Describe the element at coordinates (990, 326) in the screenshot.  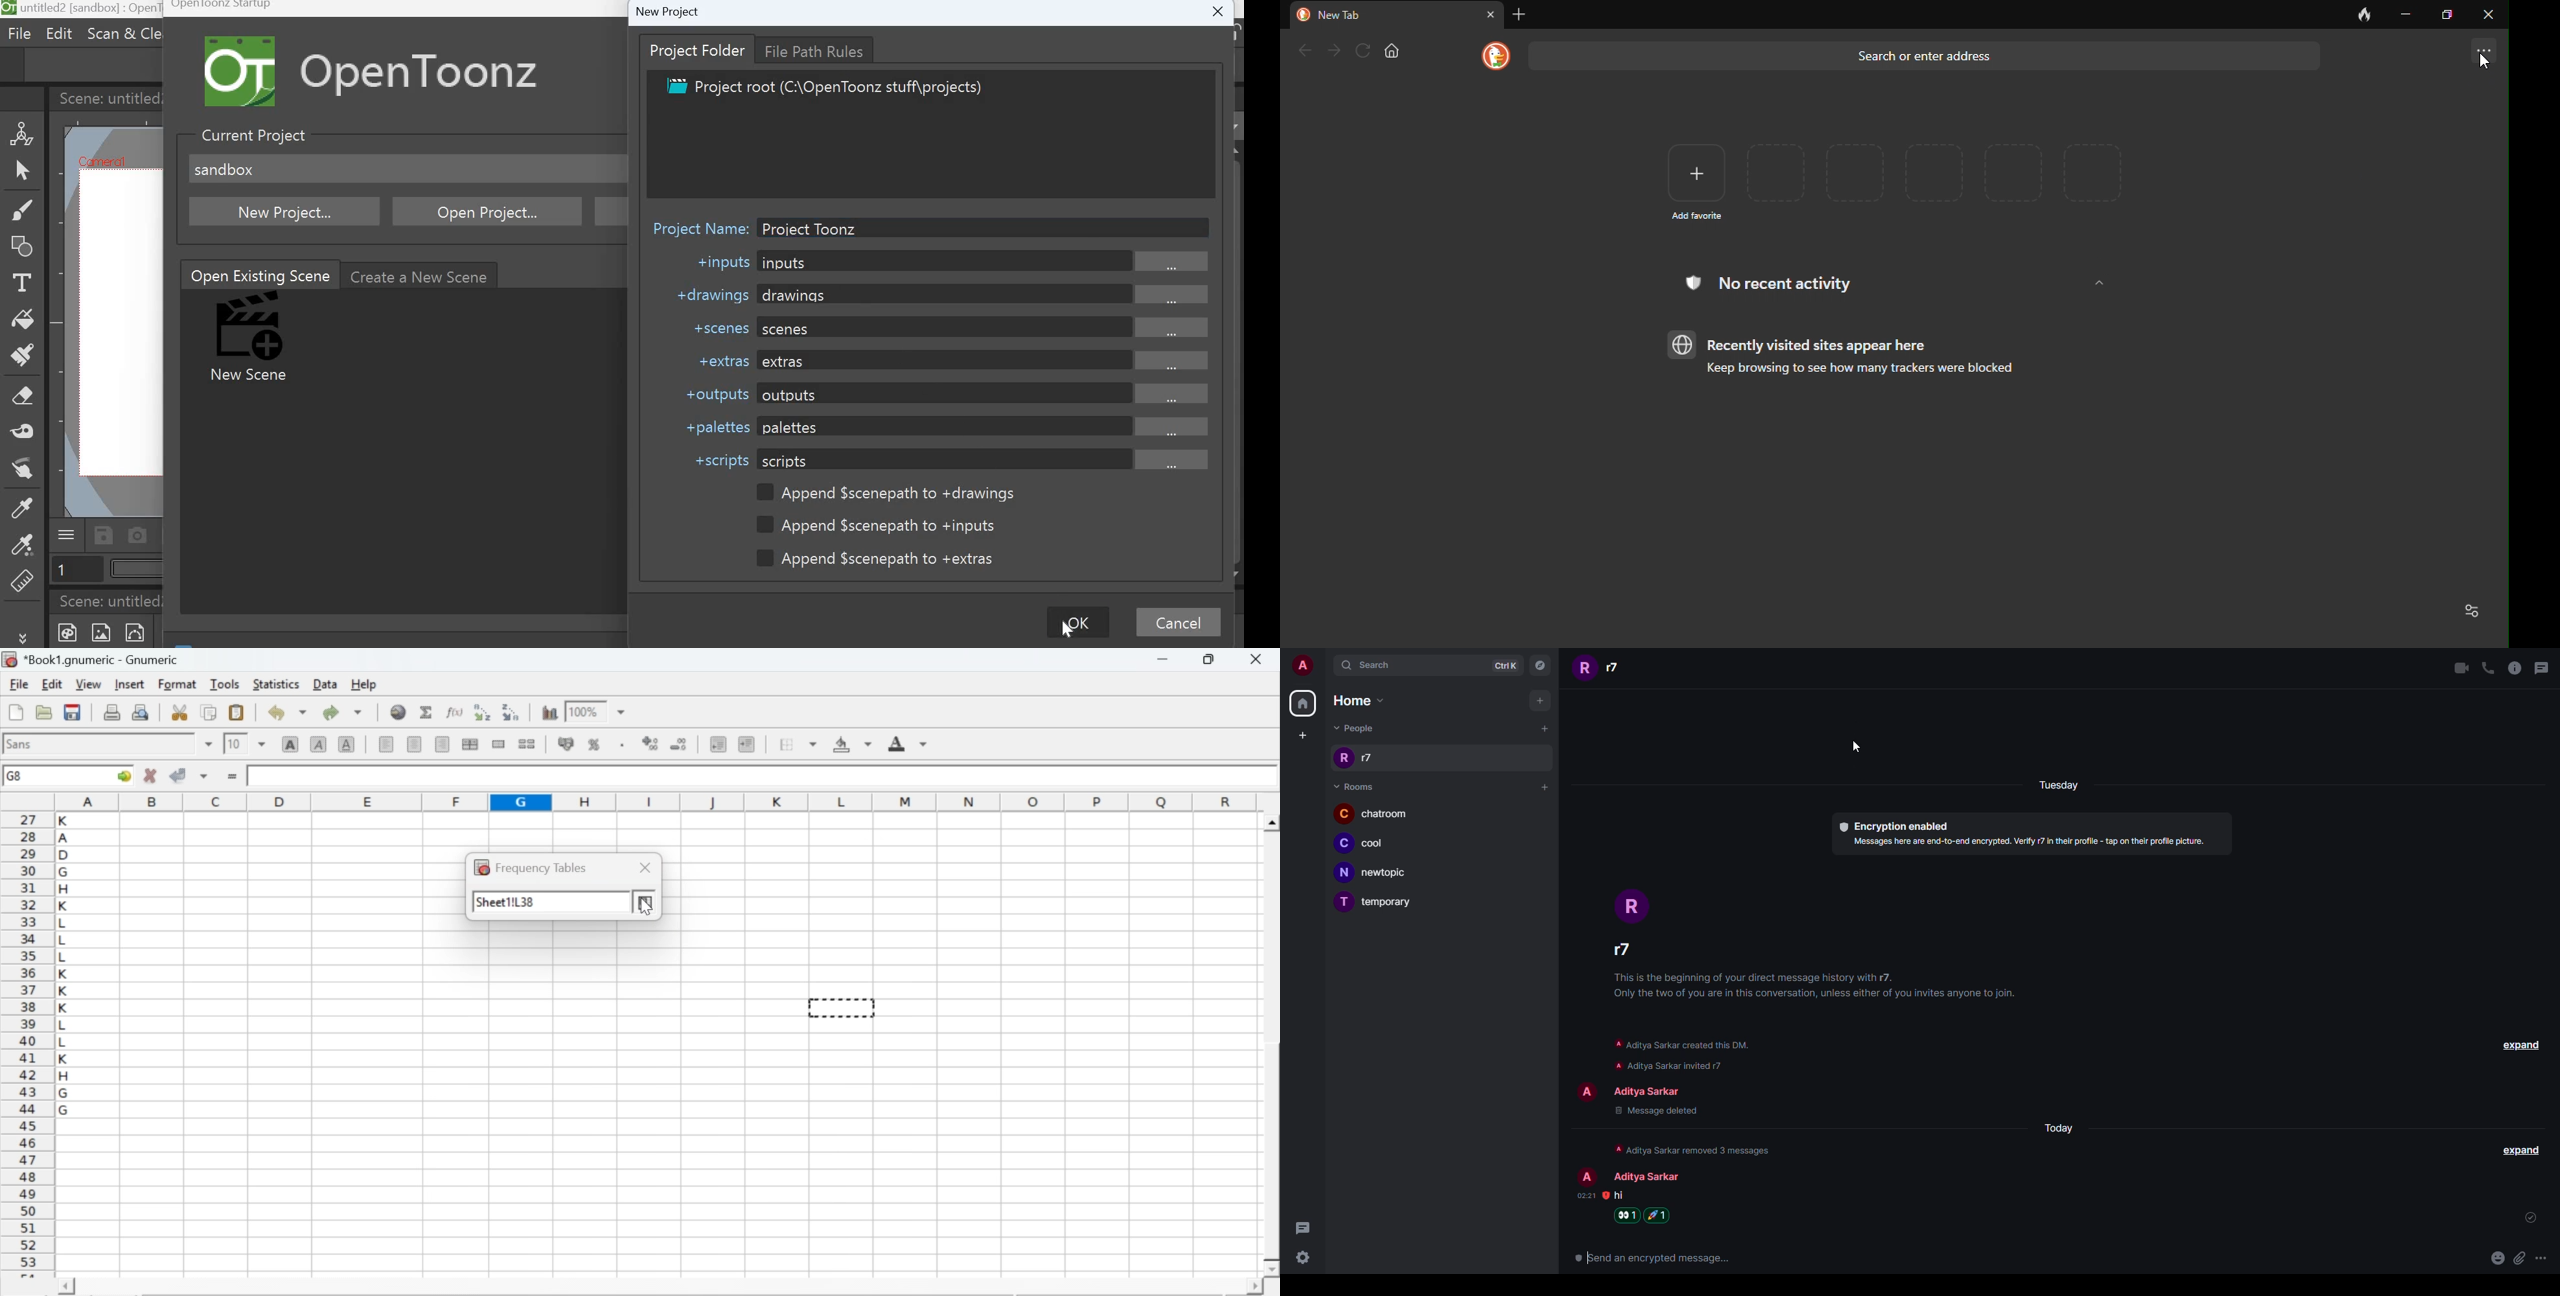
I see `scenes` at that location.